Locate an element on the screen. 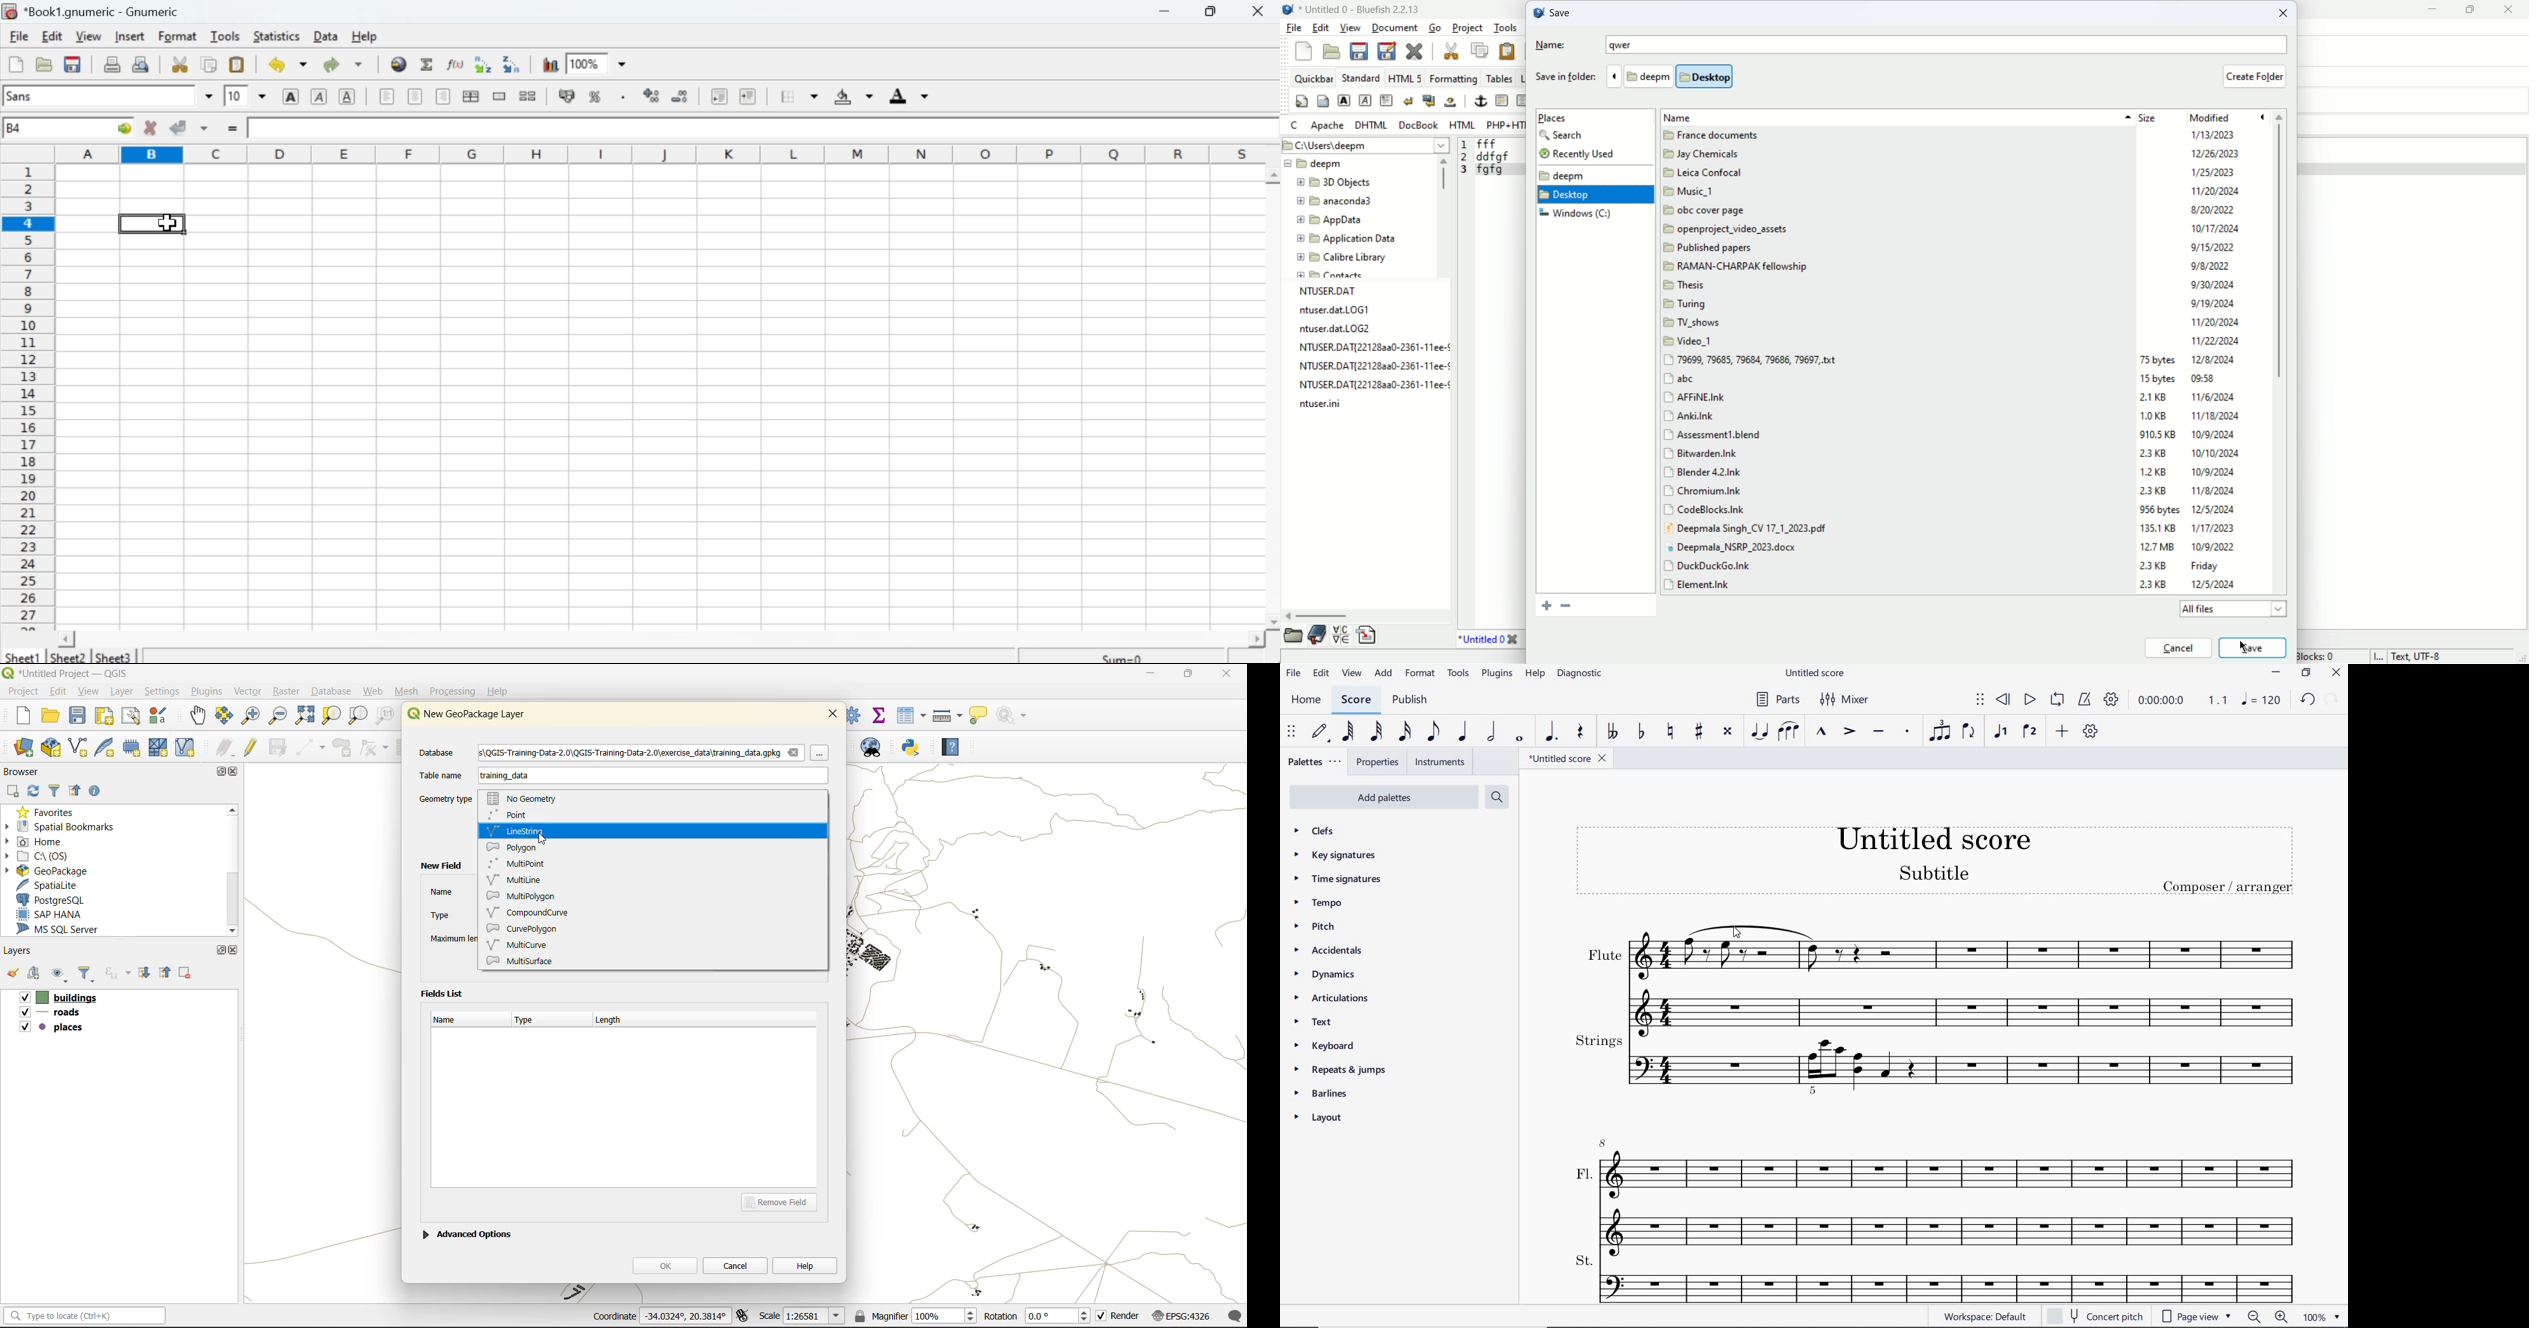 The height and width of the screenshot is (1344, 2548). vertical scroll bar is located at coordinates (1441, 215).